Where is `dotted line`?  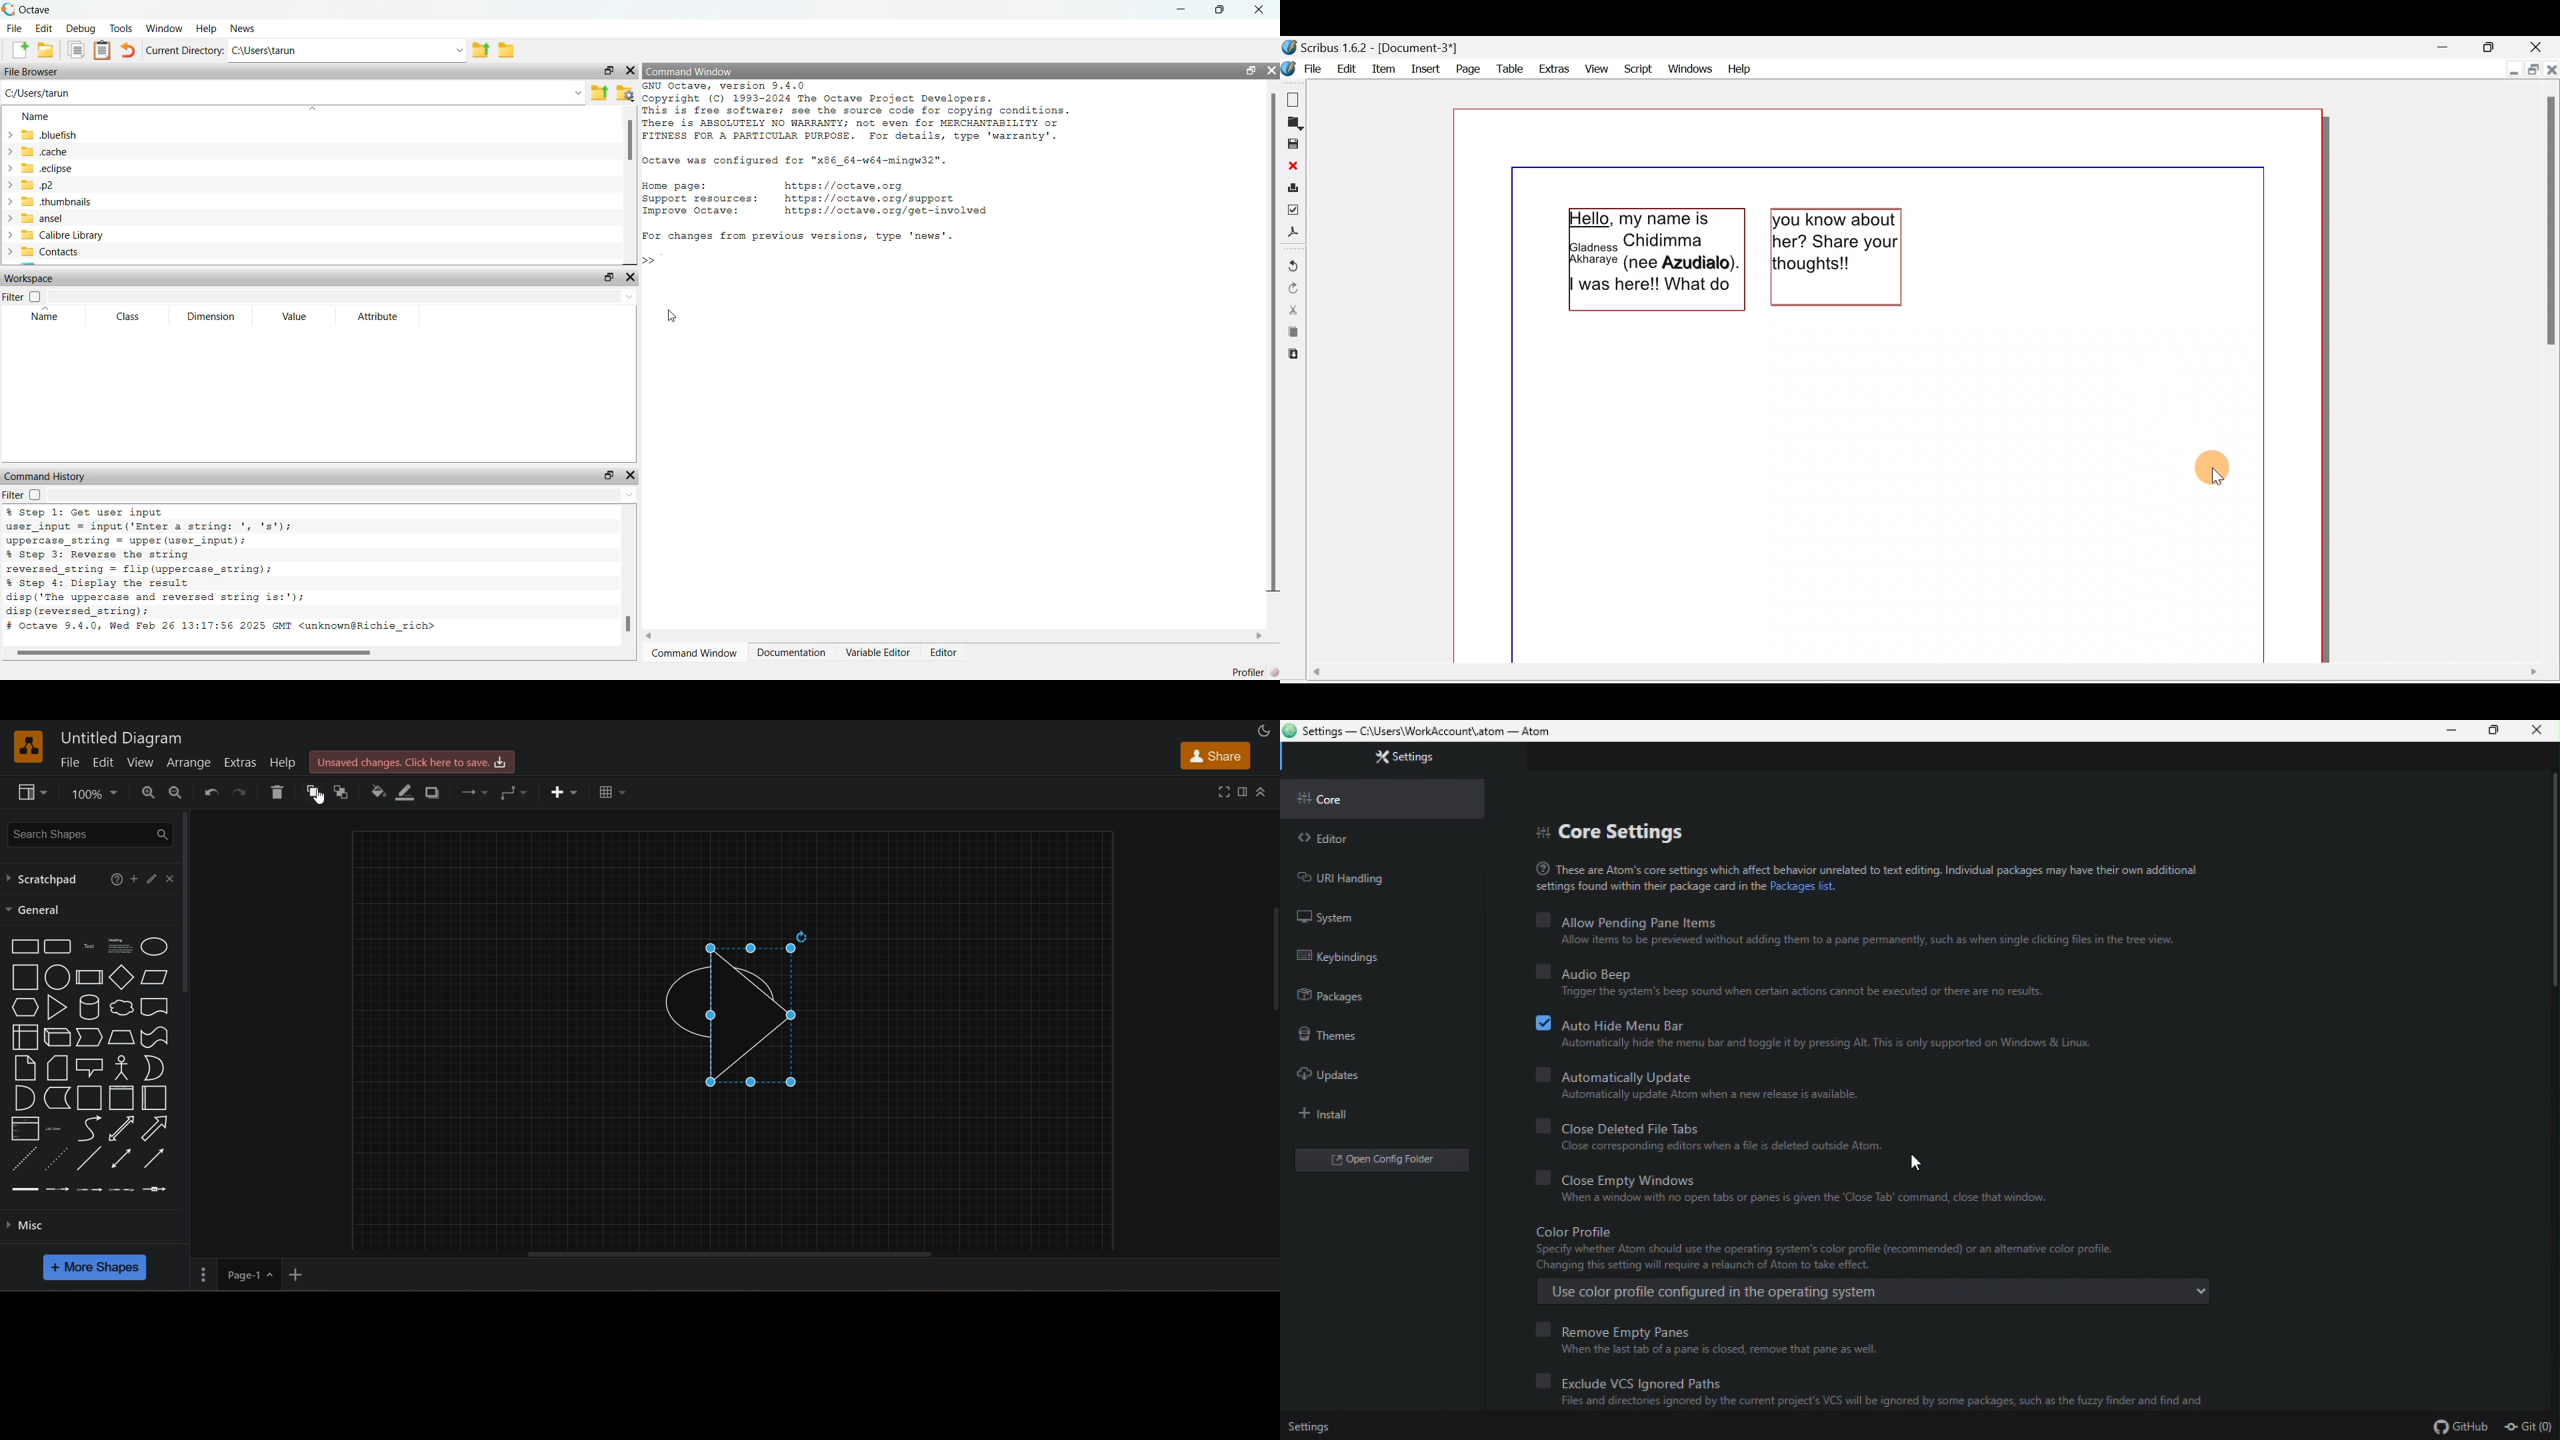 dotted line is located at coordinates (56, 1158).